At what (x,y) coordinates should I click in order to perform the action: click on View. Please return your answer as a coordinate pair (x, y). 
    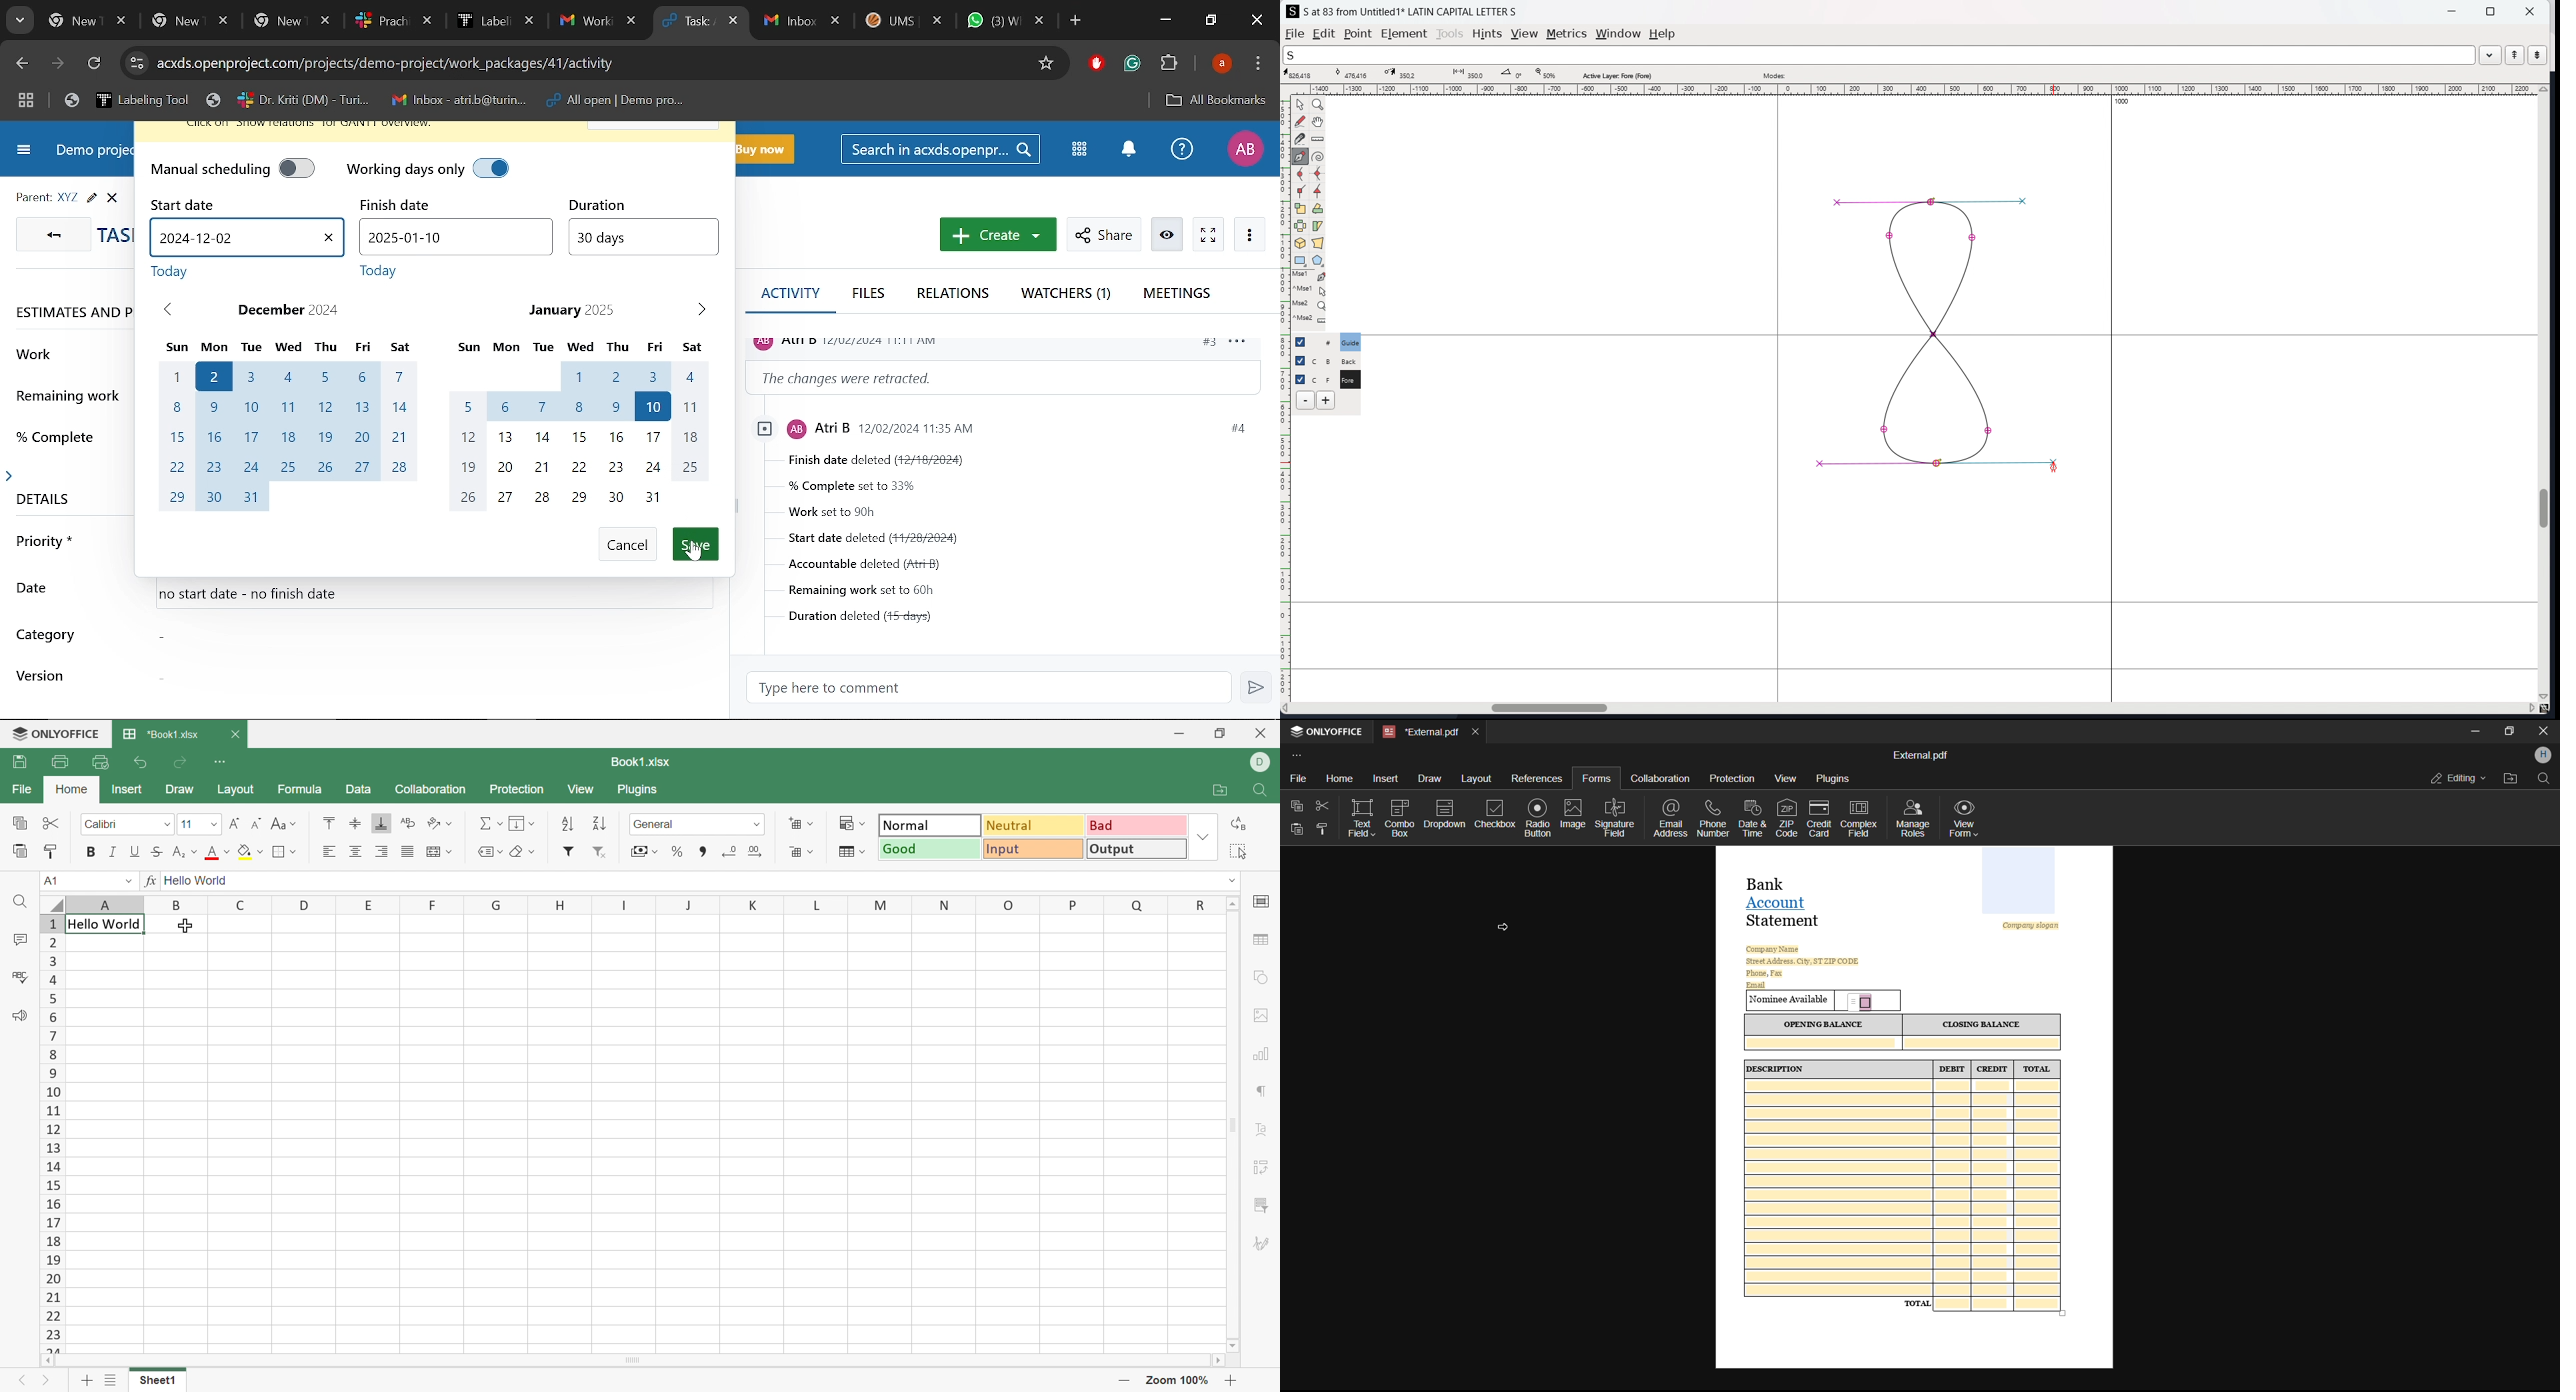
    Looking at the image, I should click on (583, 789).